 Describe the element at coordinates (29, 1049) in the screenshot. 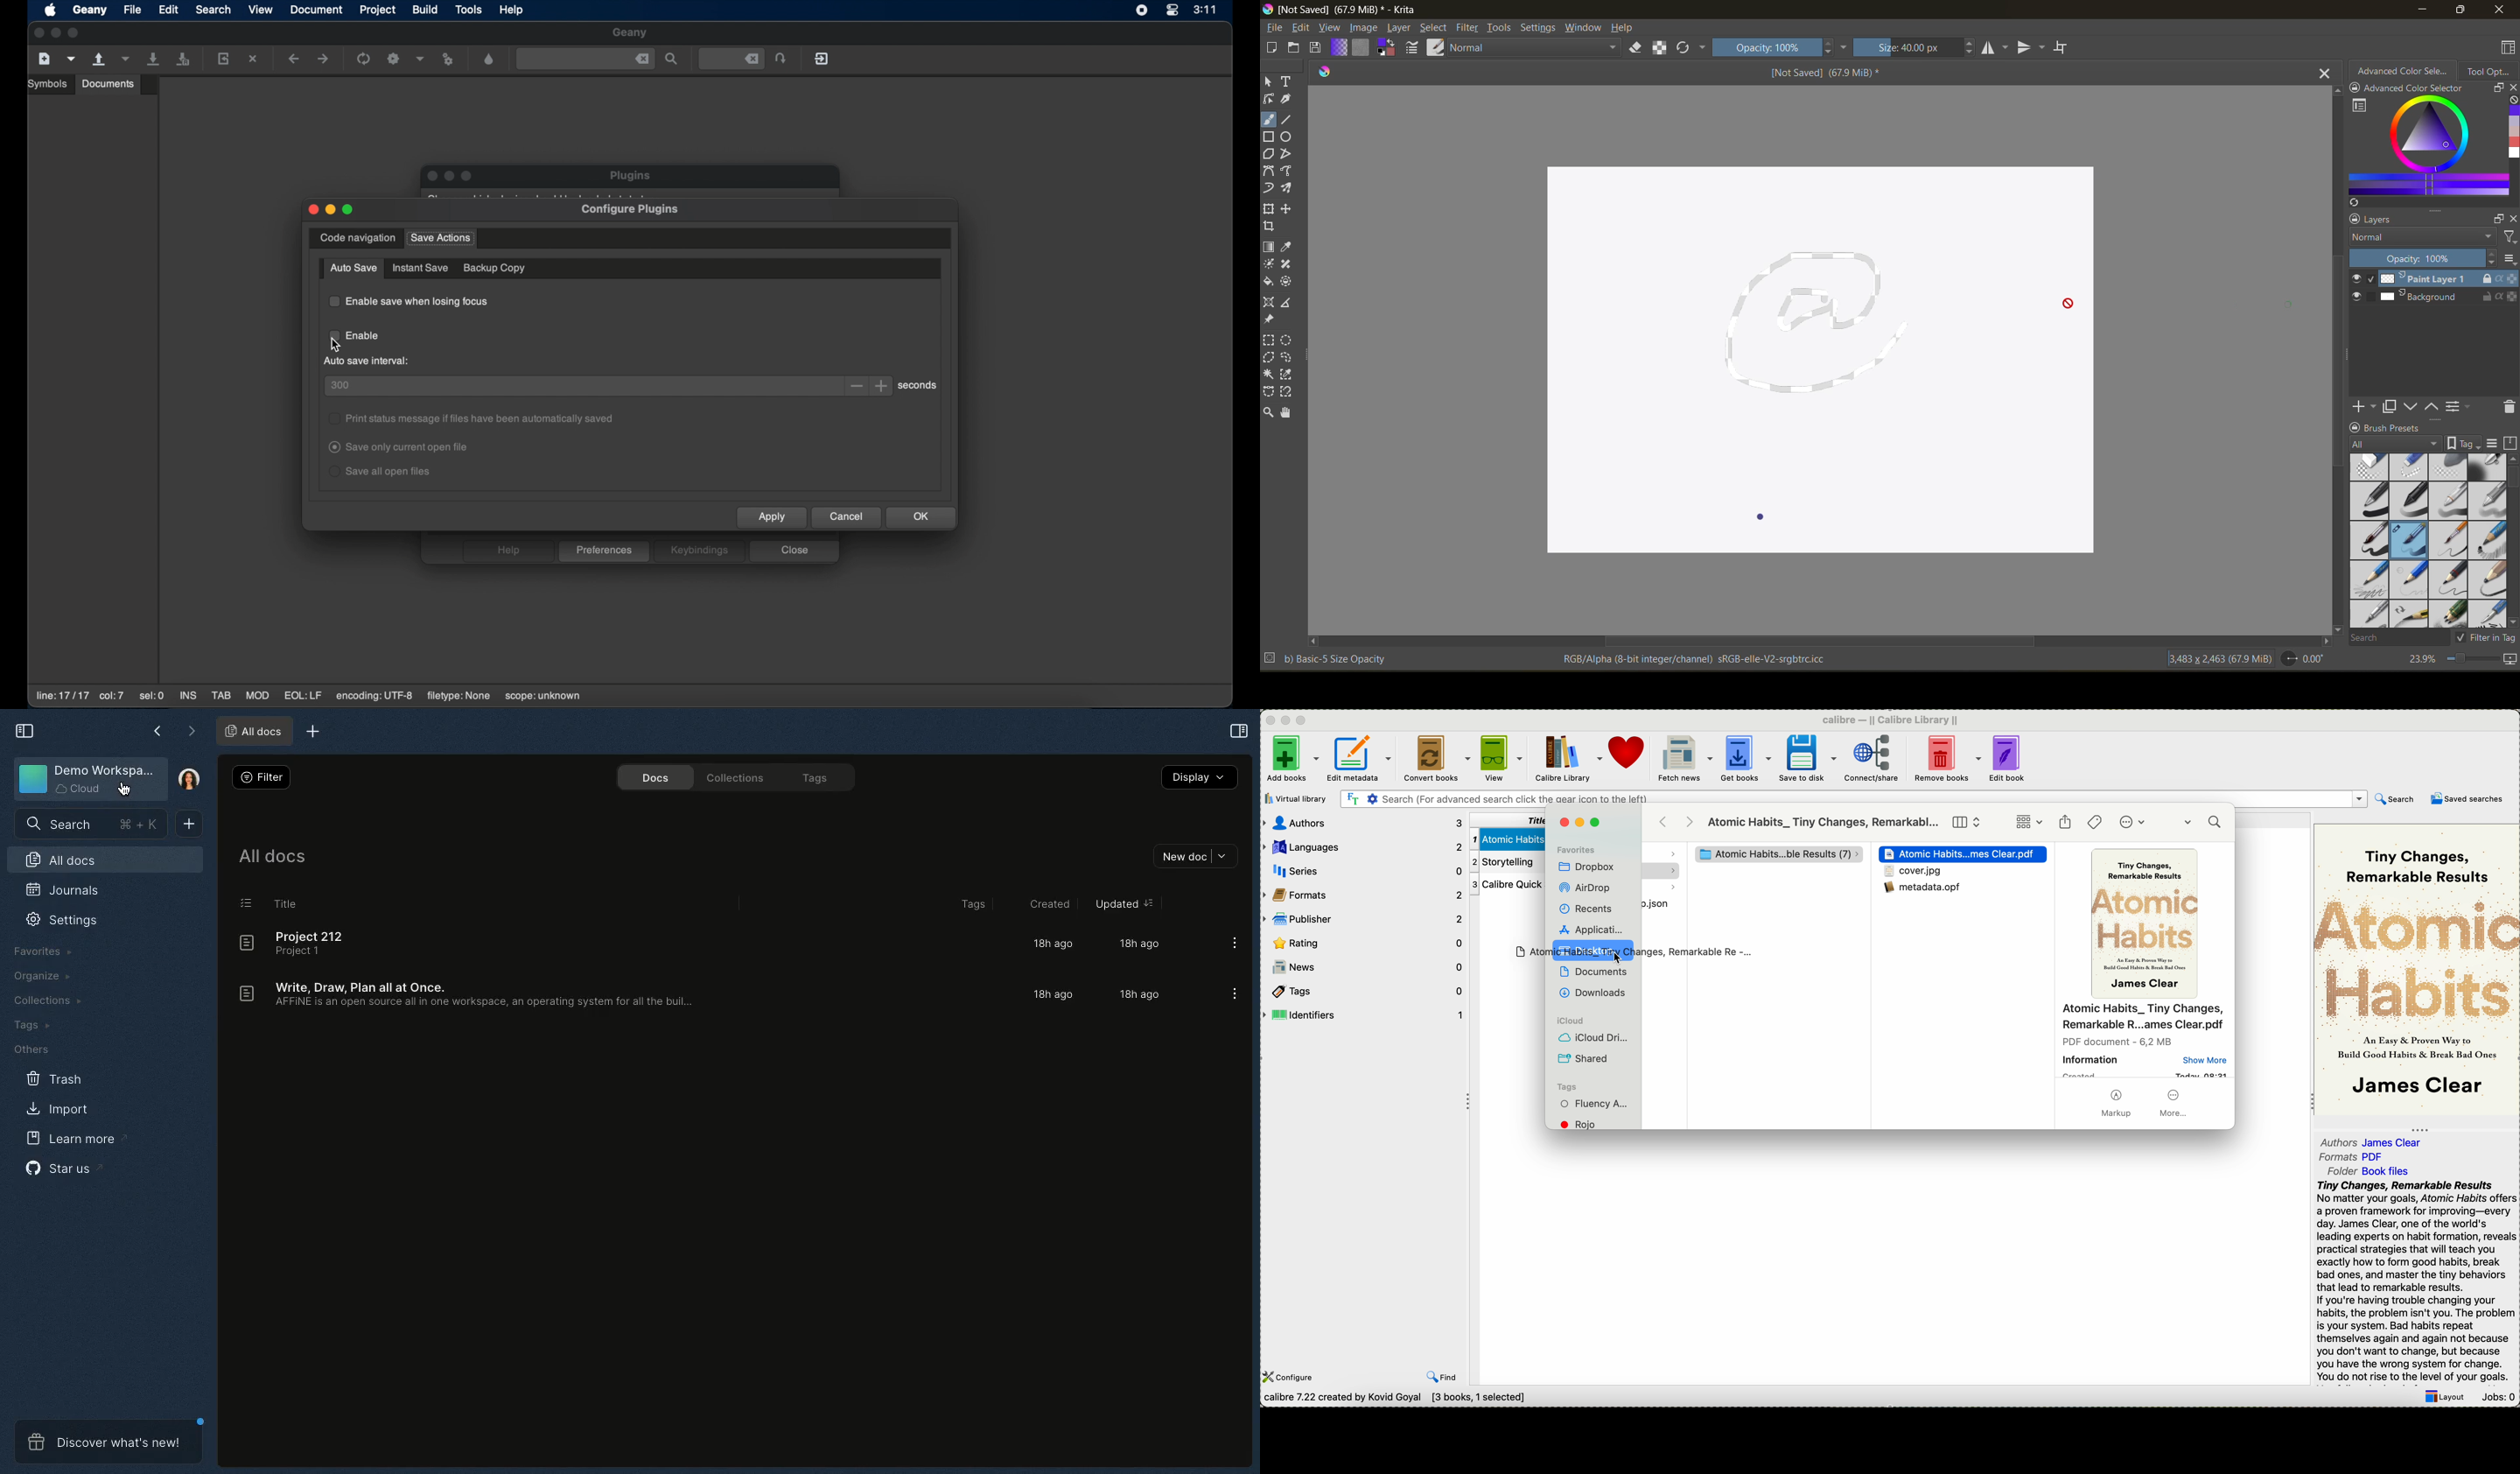

I see `Others` at that location.